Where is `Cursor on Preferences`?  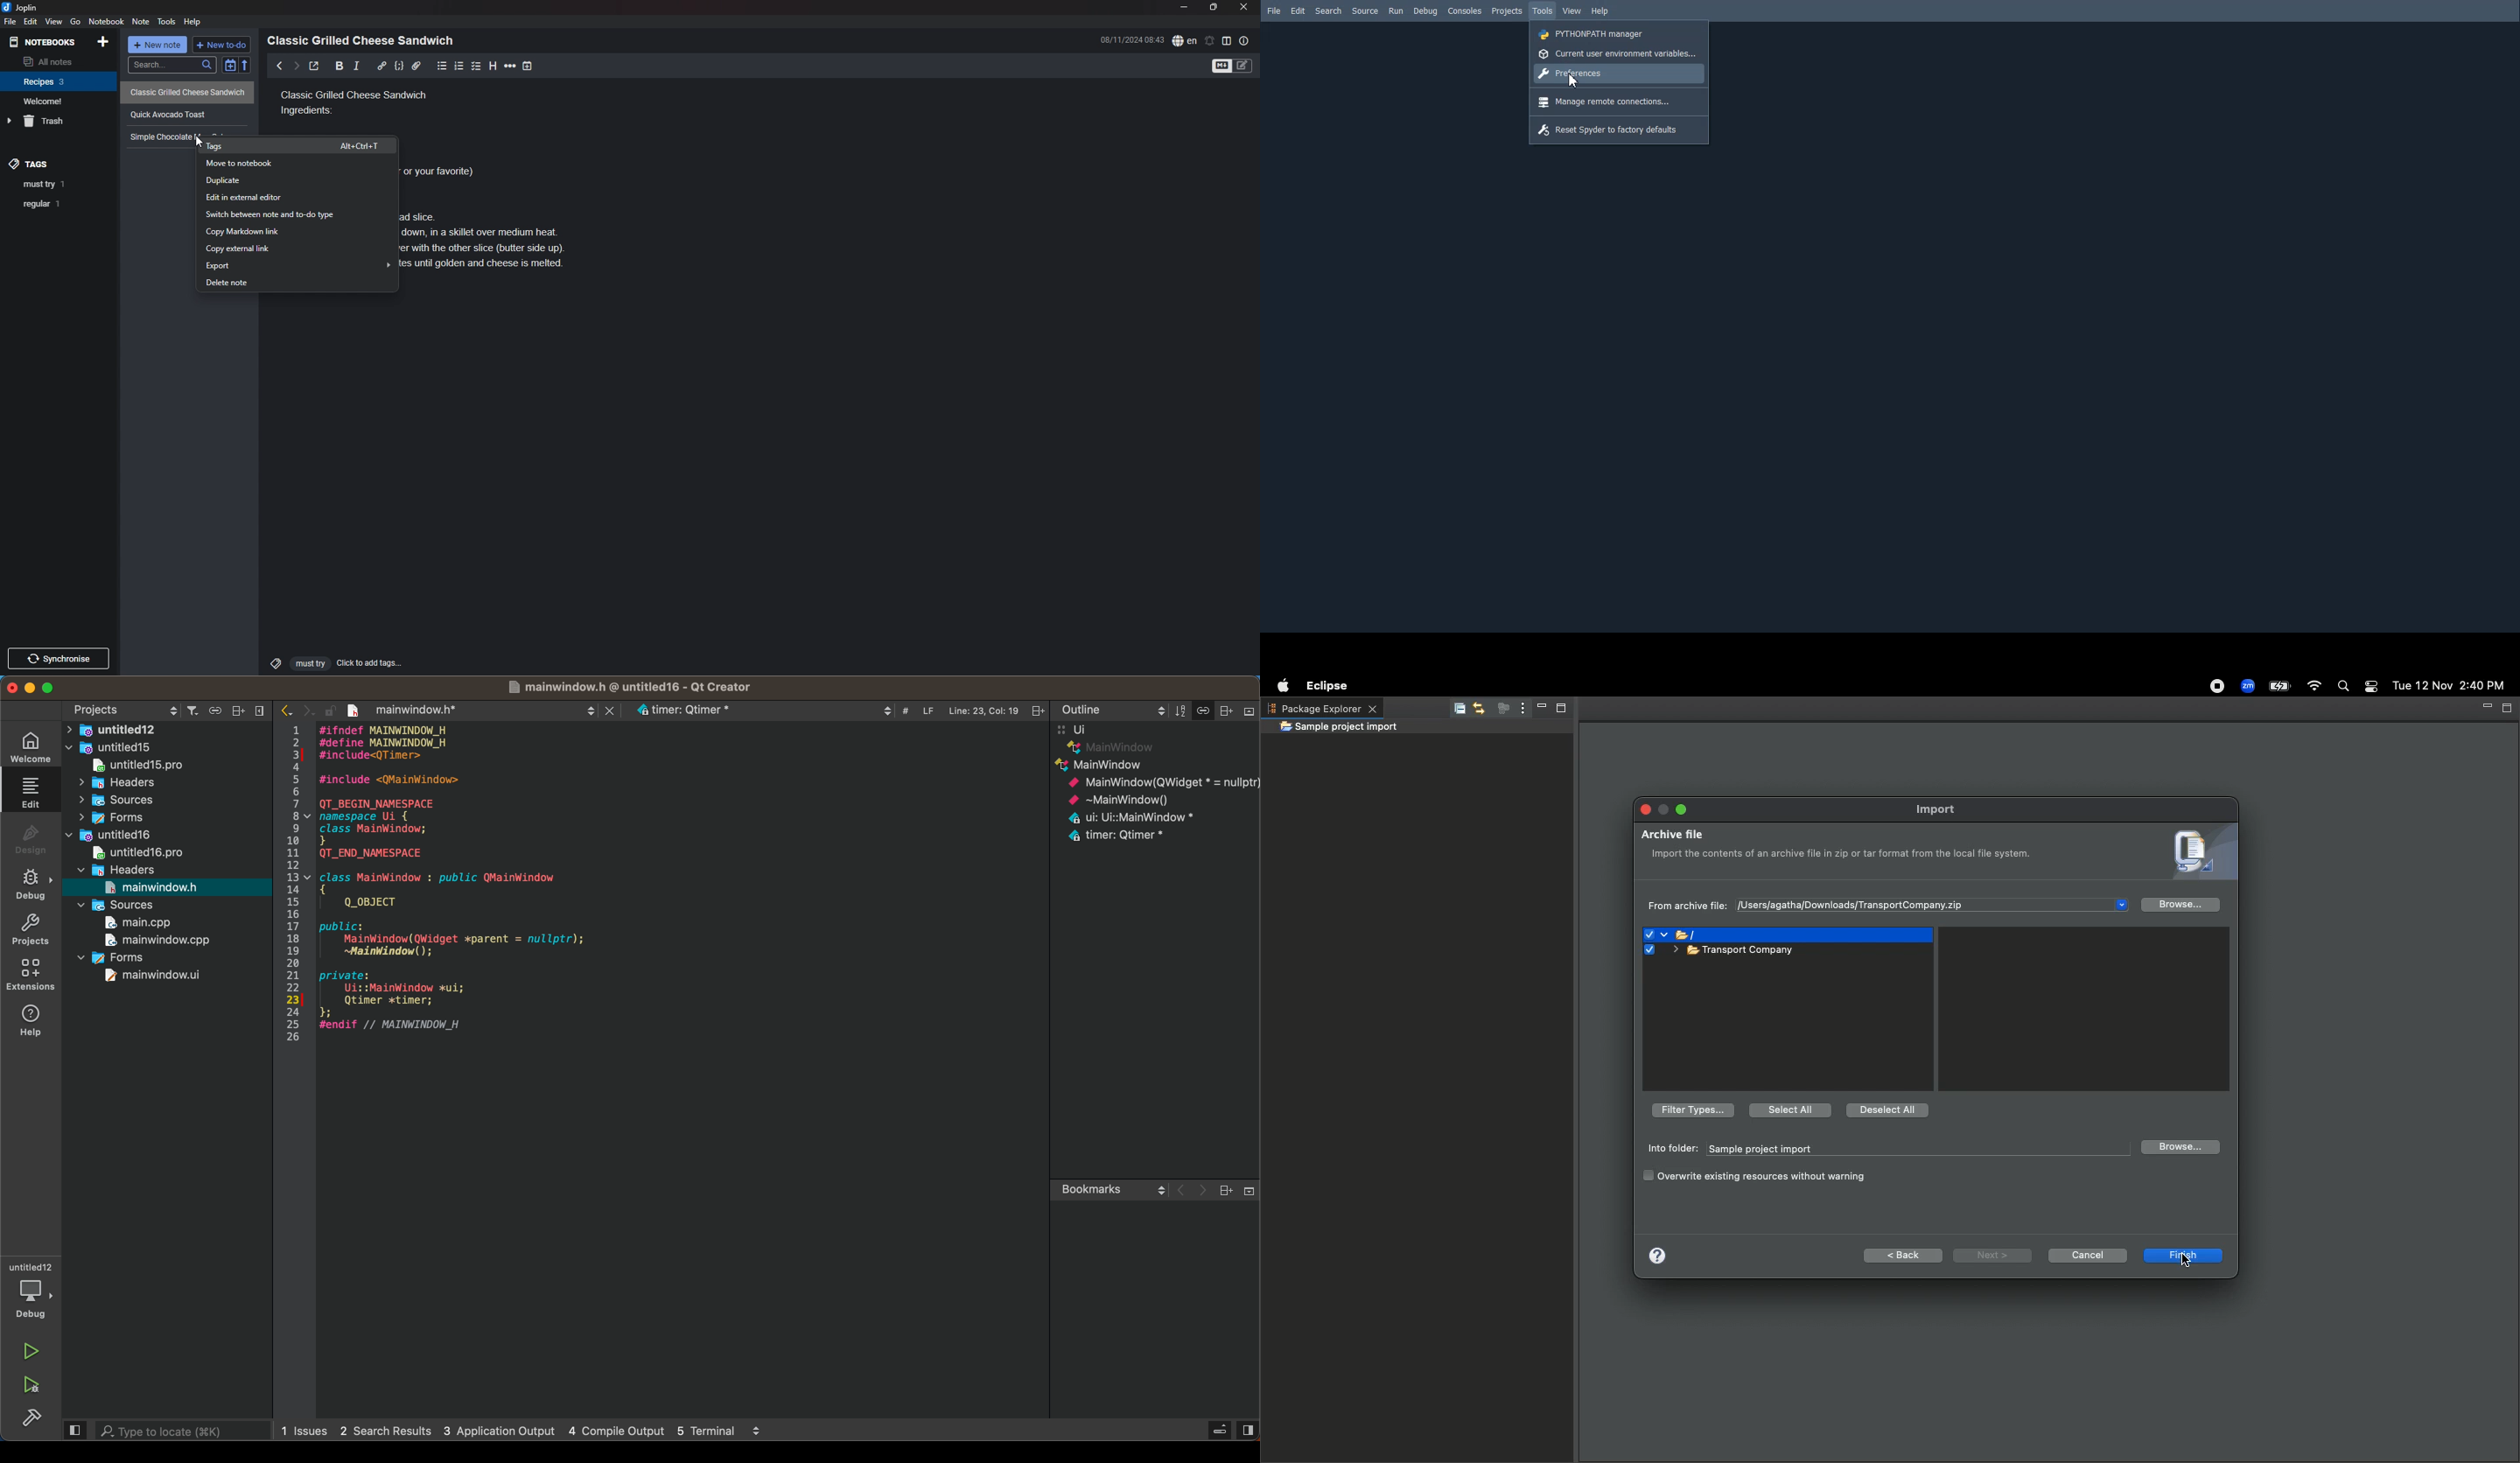 Cursor on Preferences is located at coordinates (1569, 83).